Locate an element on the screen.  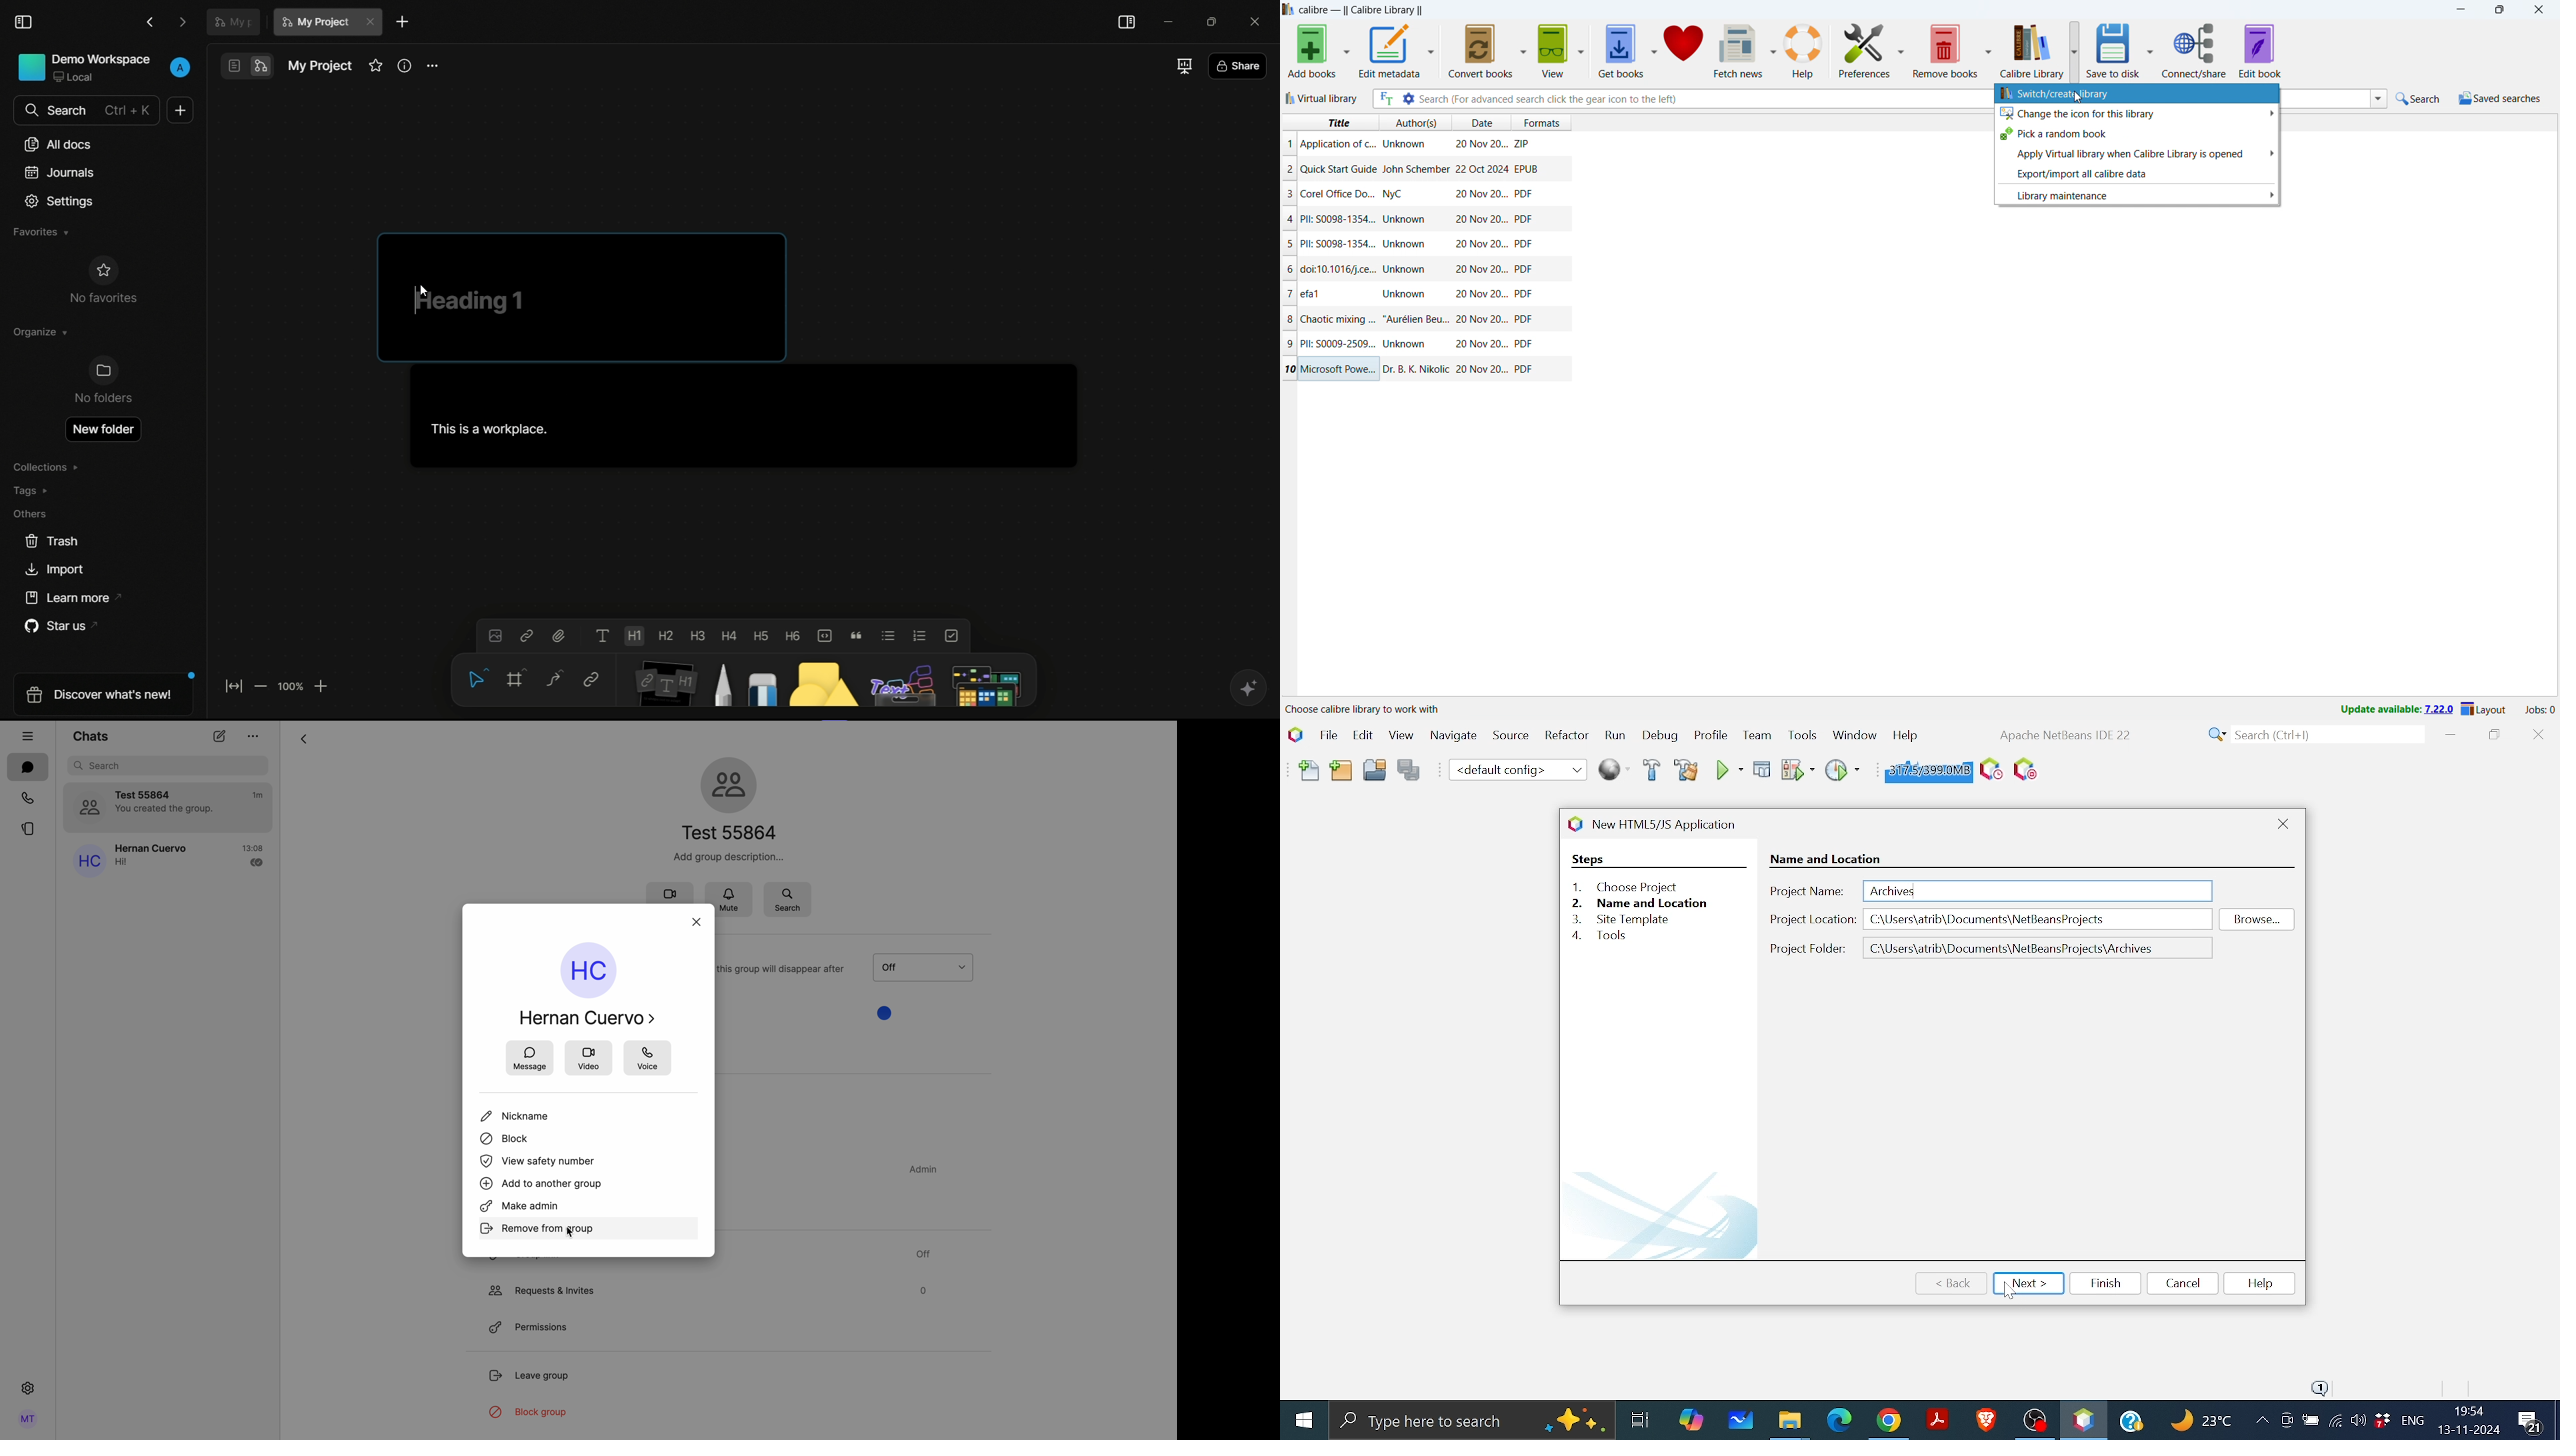
zoom factor is located at coordinates (290, 687).